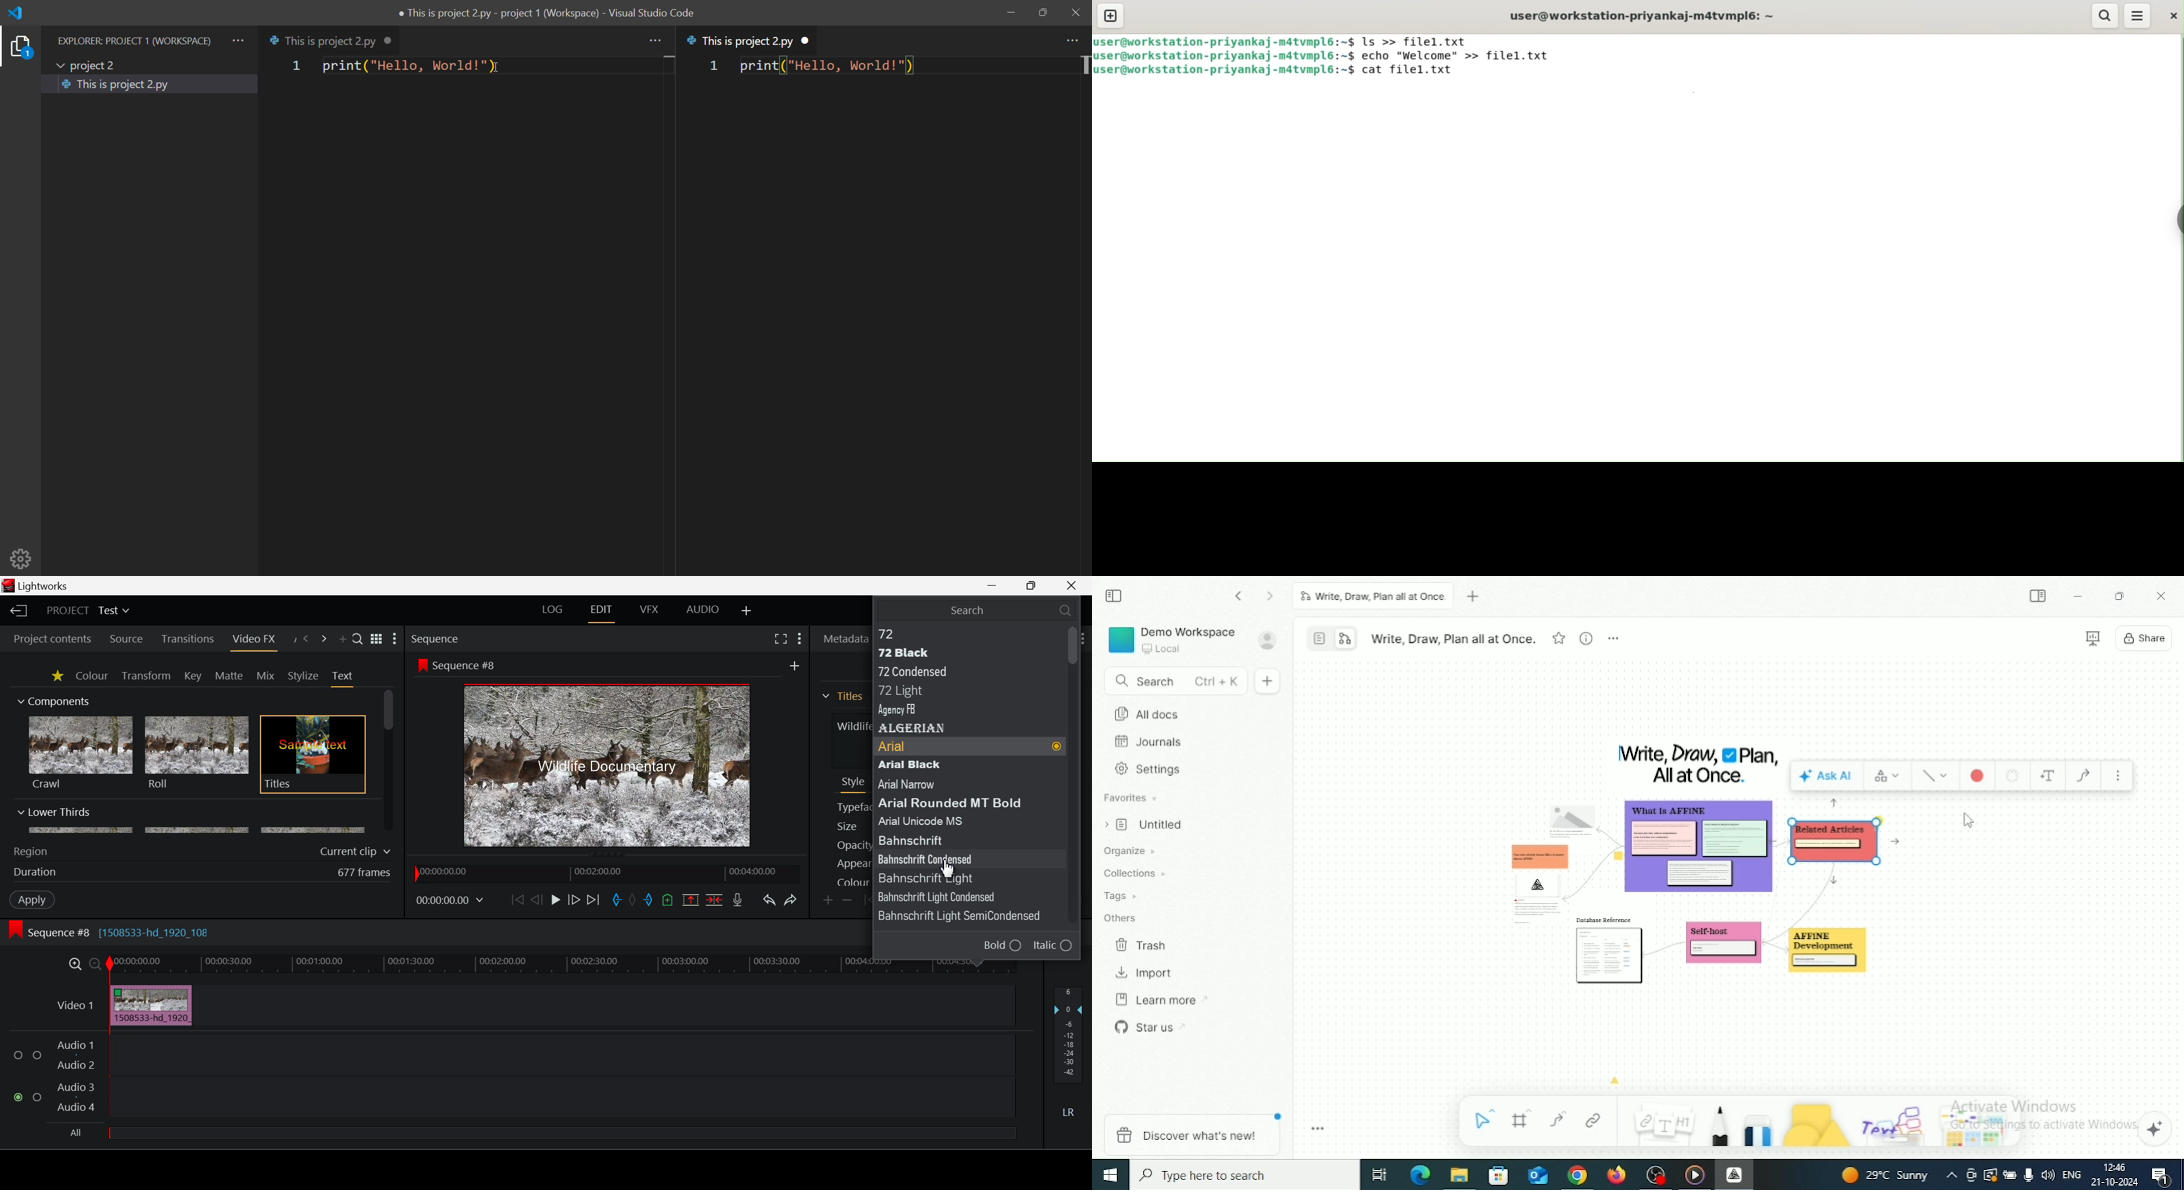  I want to click on Remove all marks, so click(634, 901).